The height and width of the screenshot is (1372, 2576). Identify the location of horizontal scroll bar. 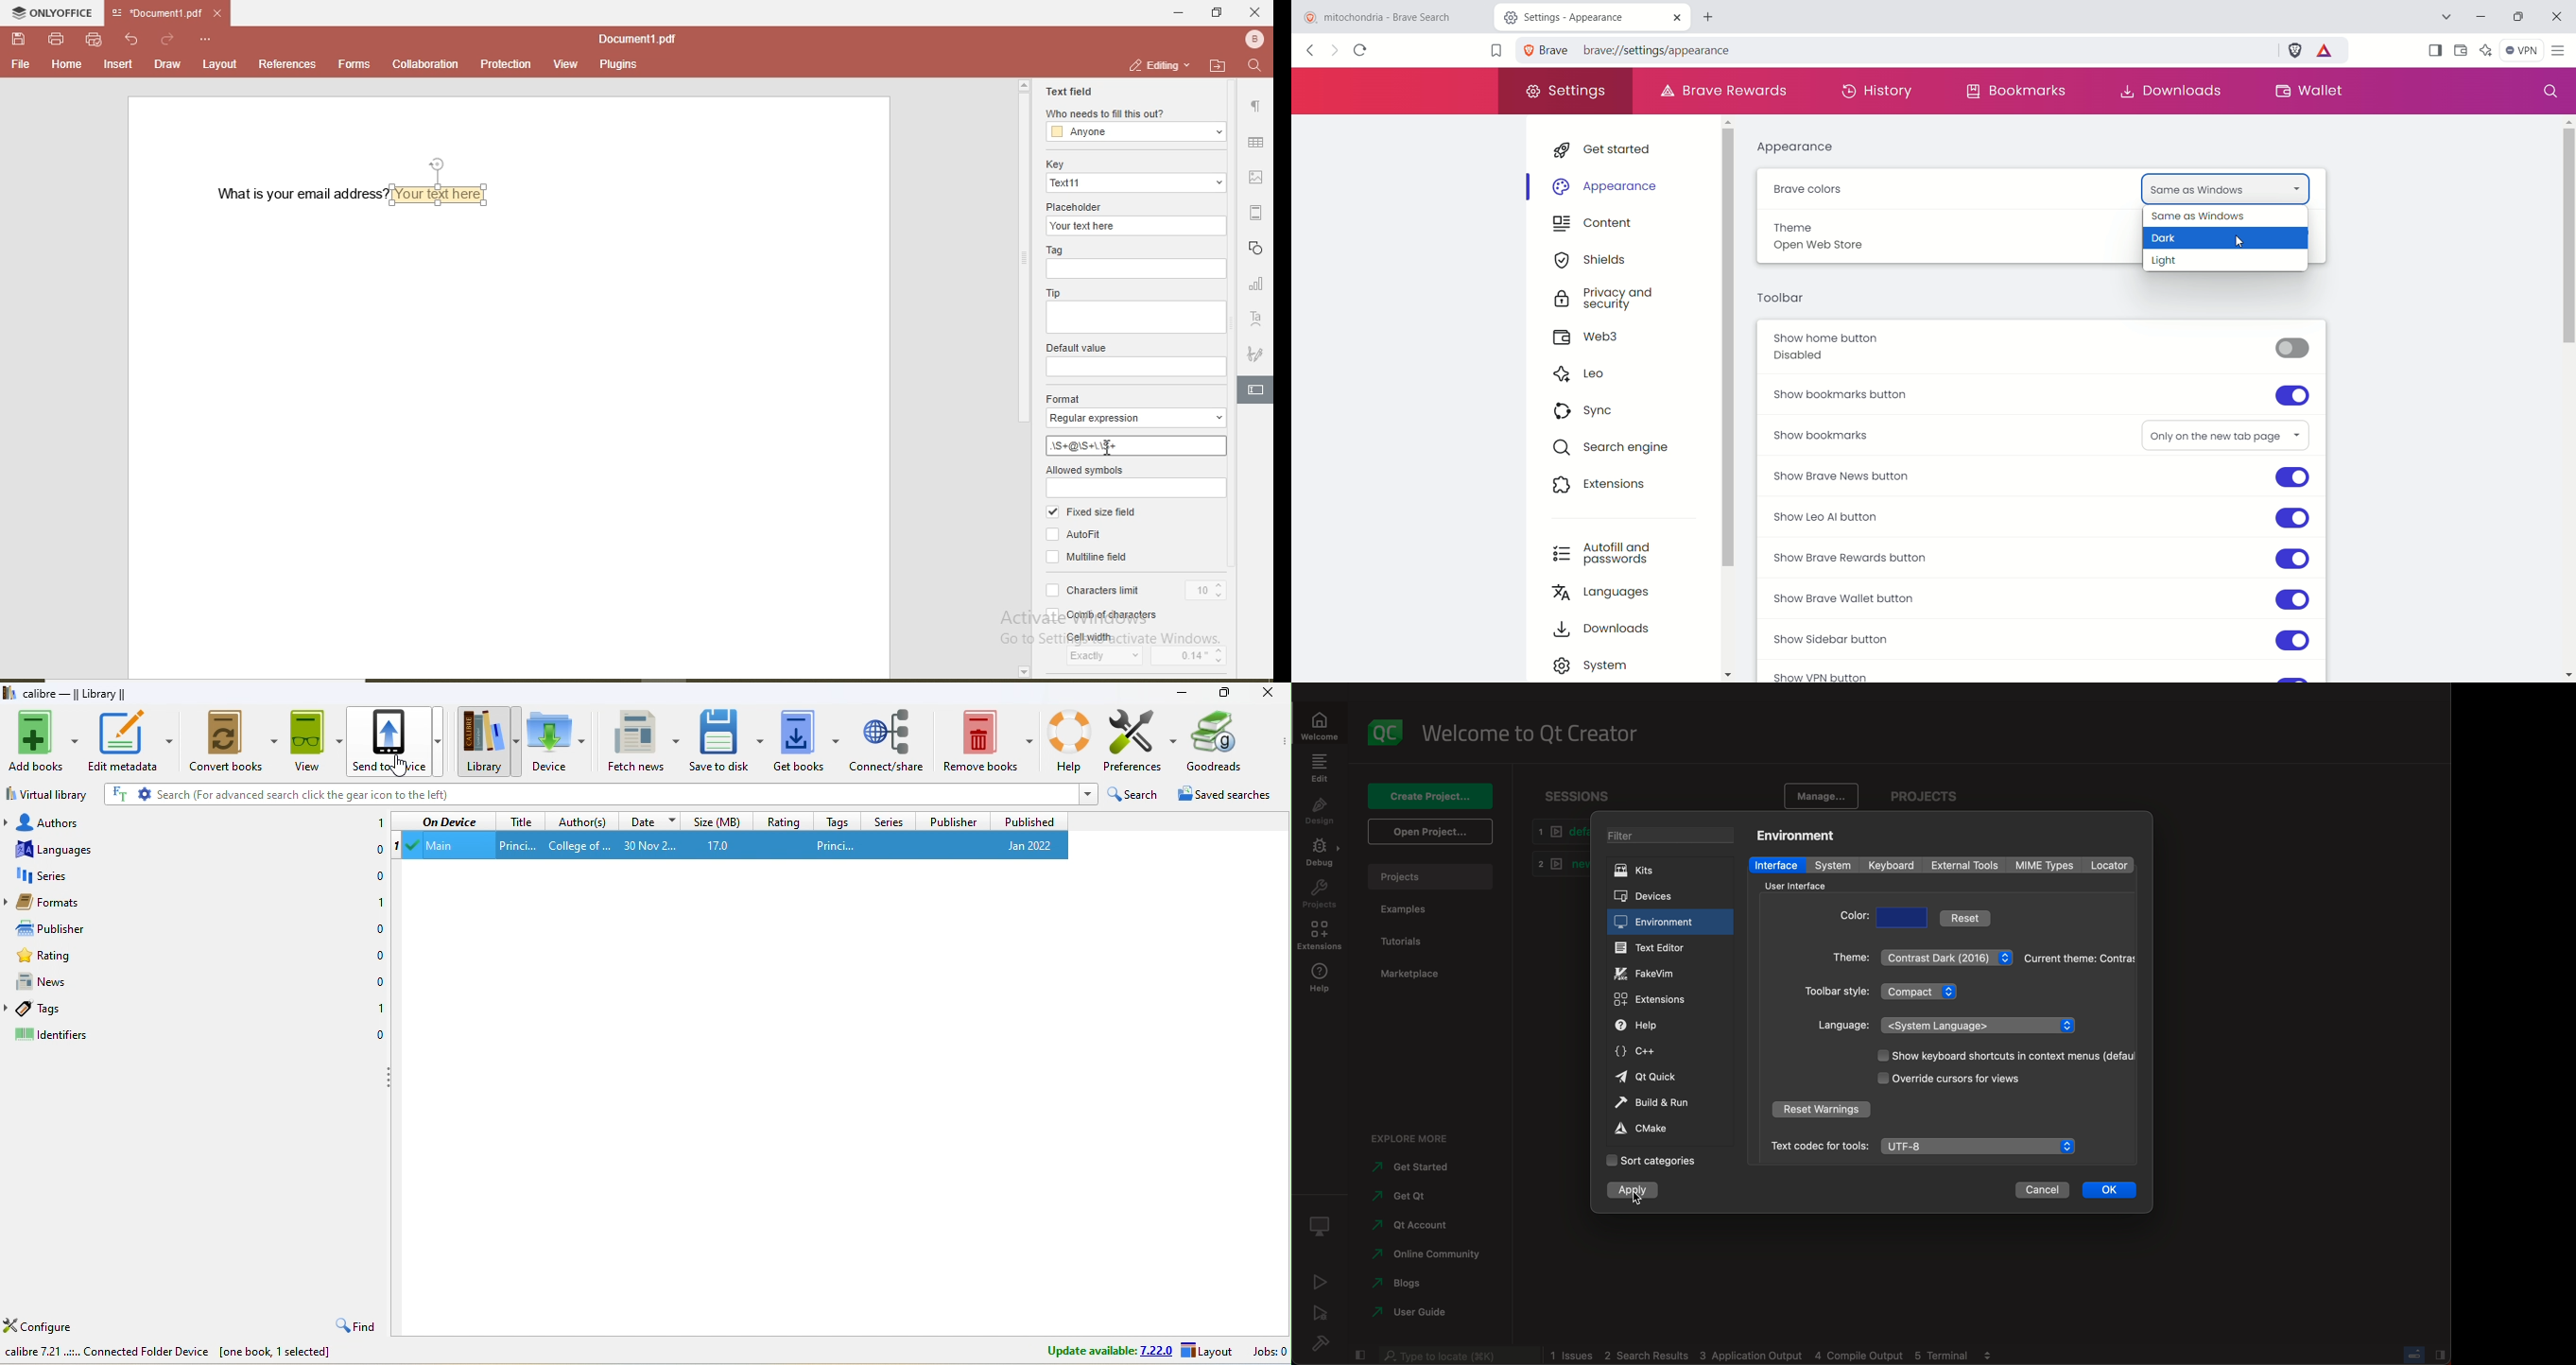
(219, 677).